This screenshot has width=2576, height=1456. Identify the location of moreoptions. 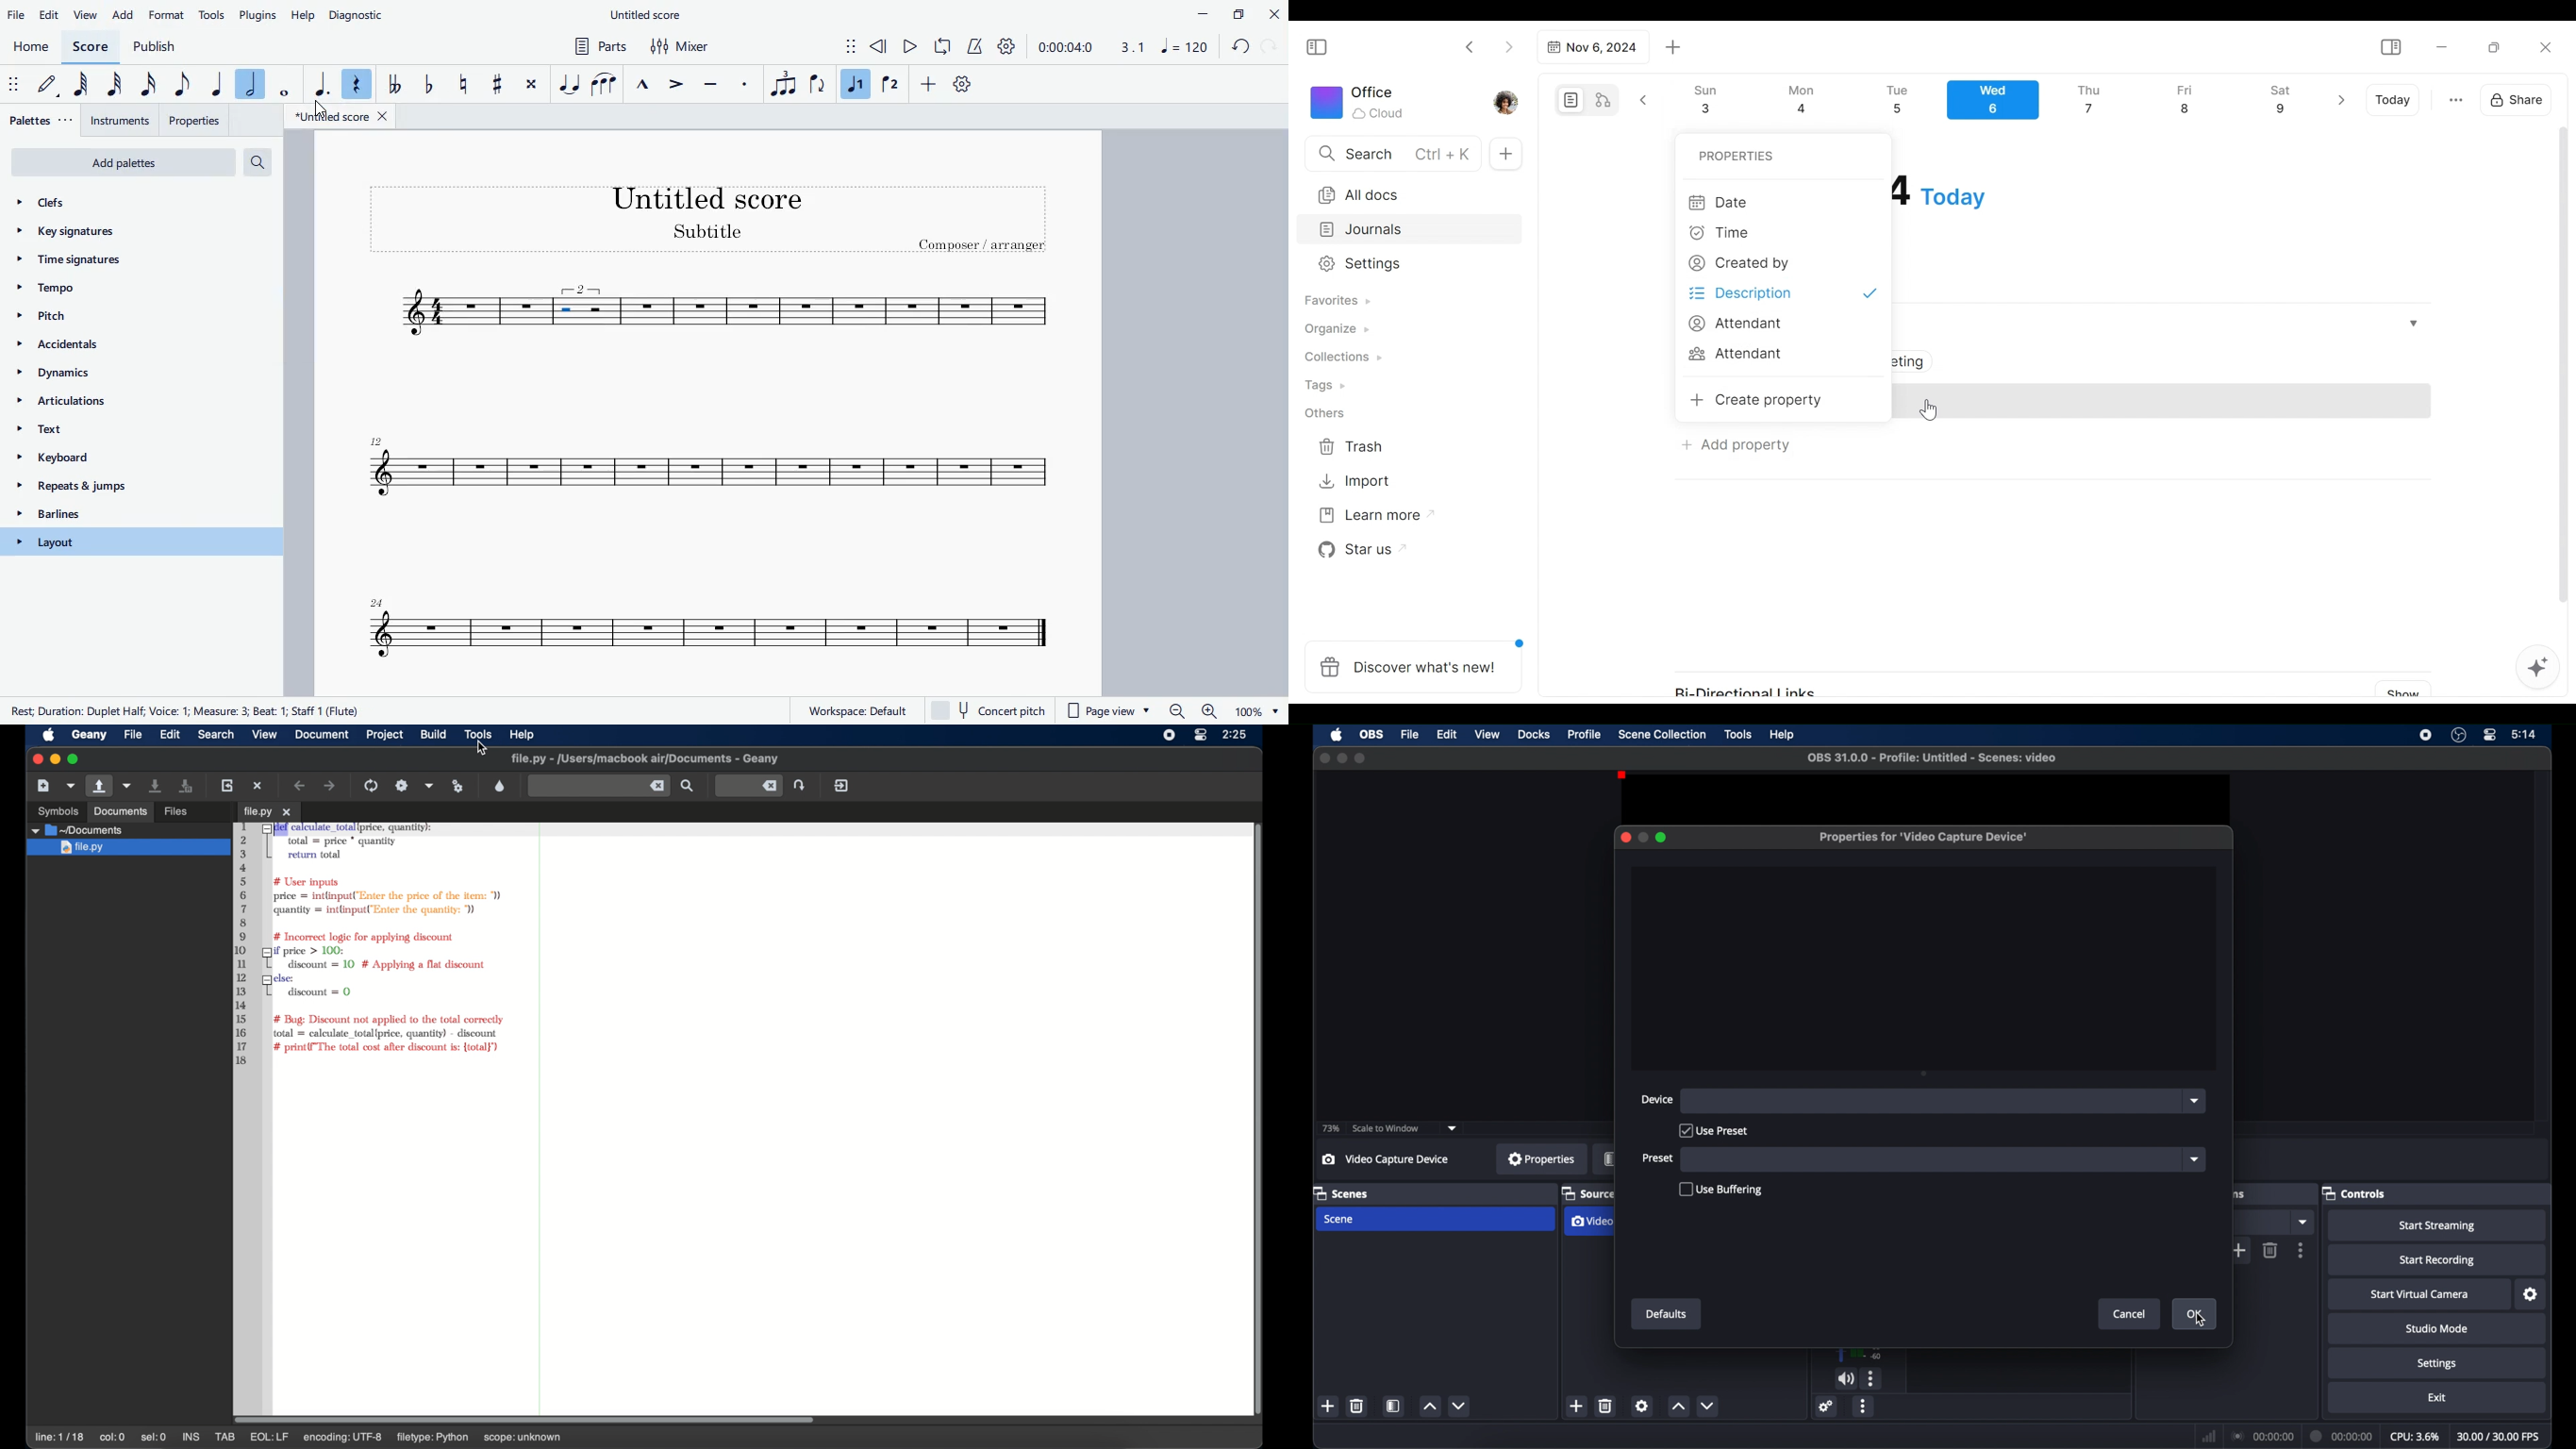
(2301, 1250).